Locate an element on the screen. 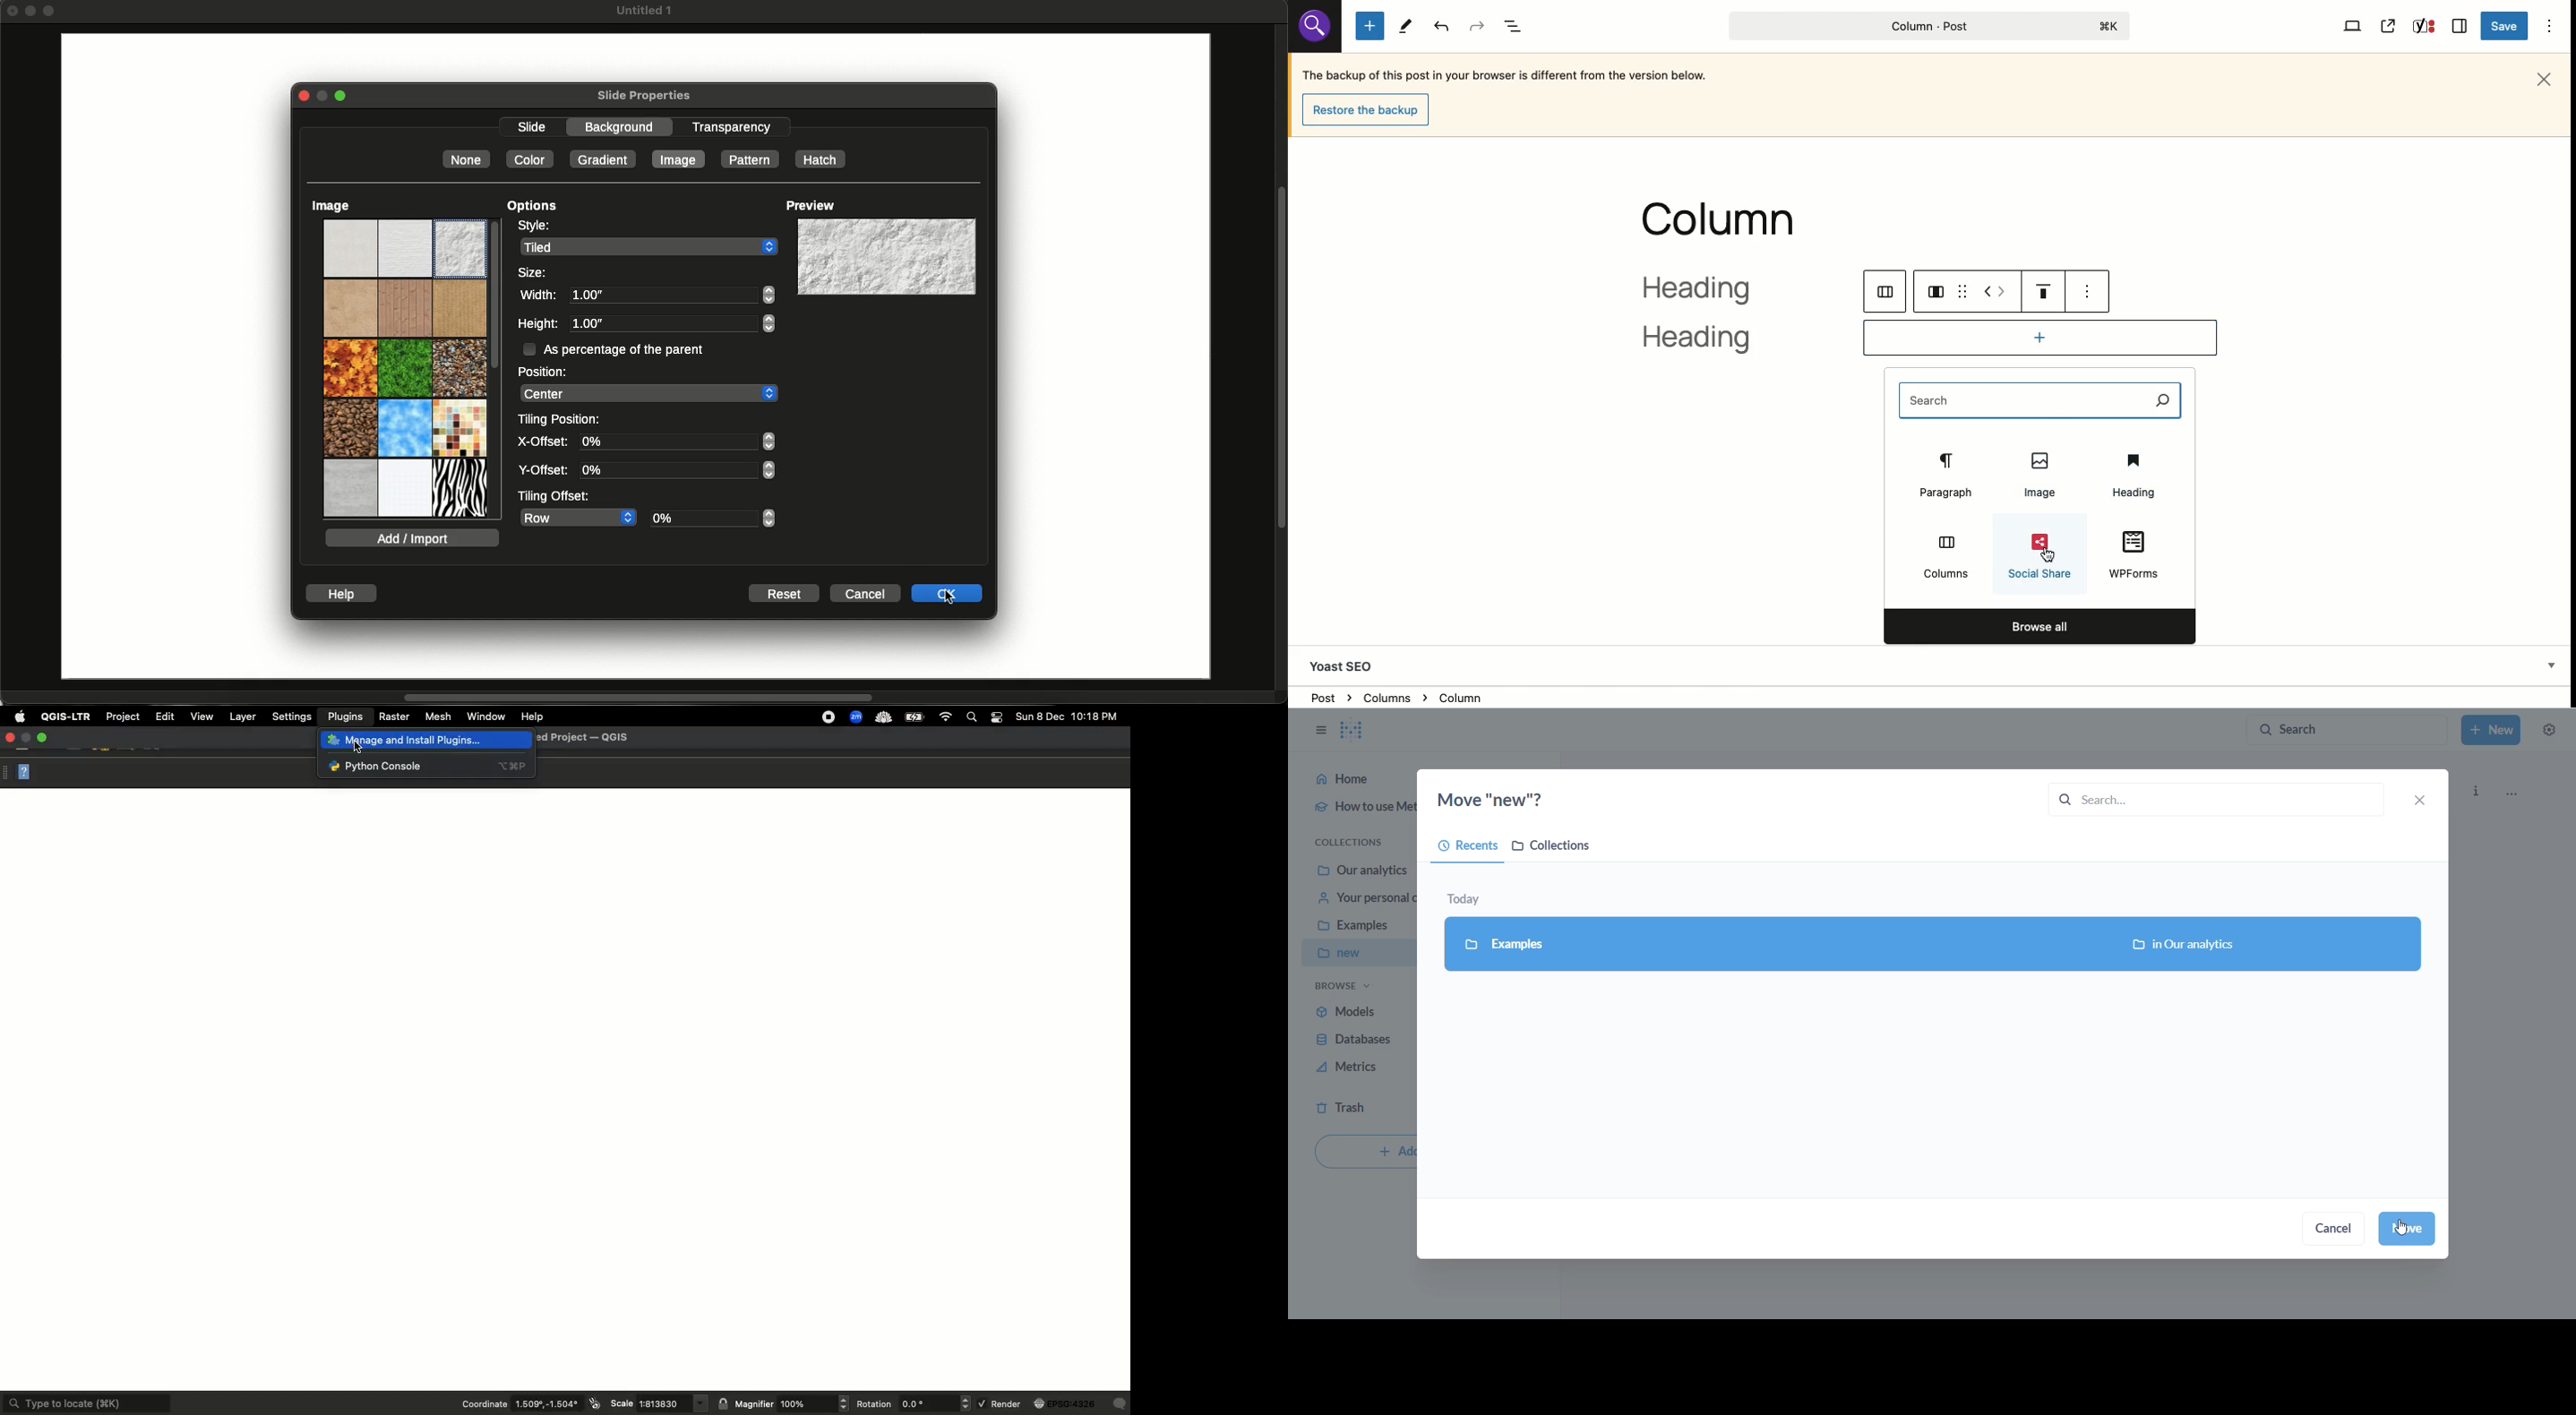 This screenshot has width=2576, height=1428. Columns is located at coordinates (1946, 558).